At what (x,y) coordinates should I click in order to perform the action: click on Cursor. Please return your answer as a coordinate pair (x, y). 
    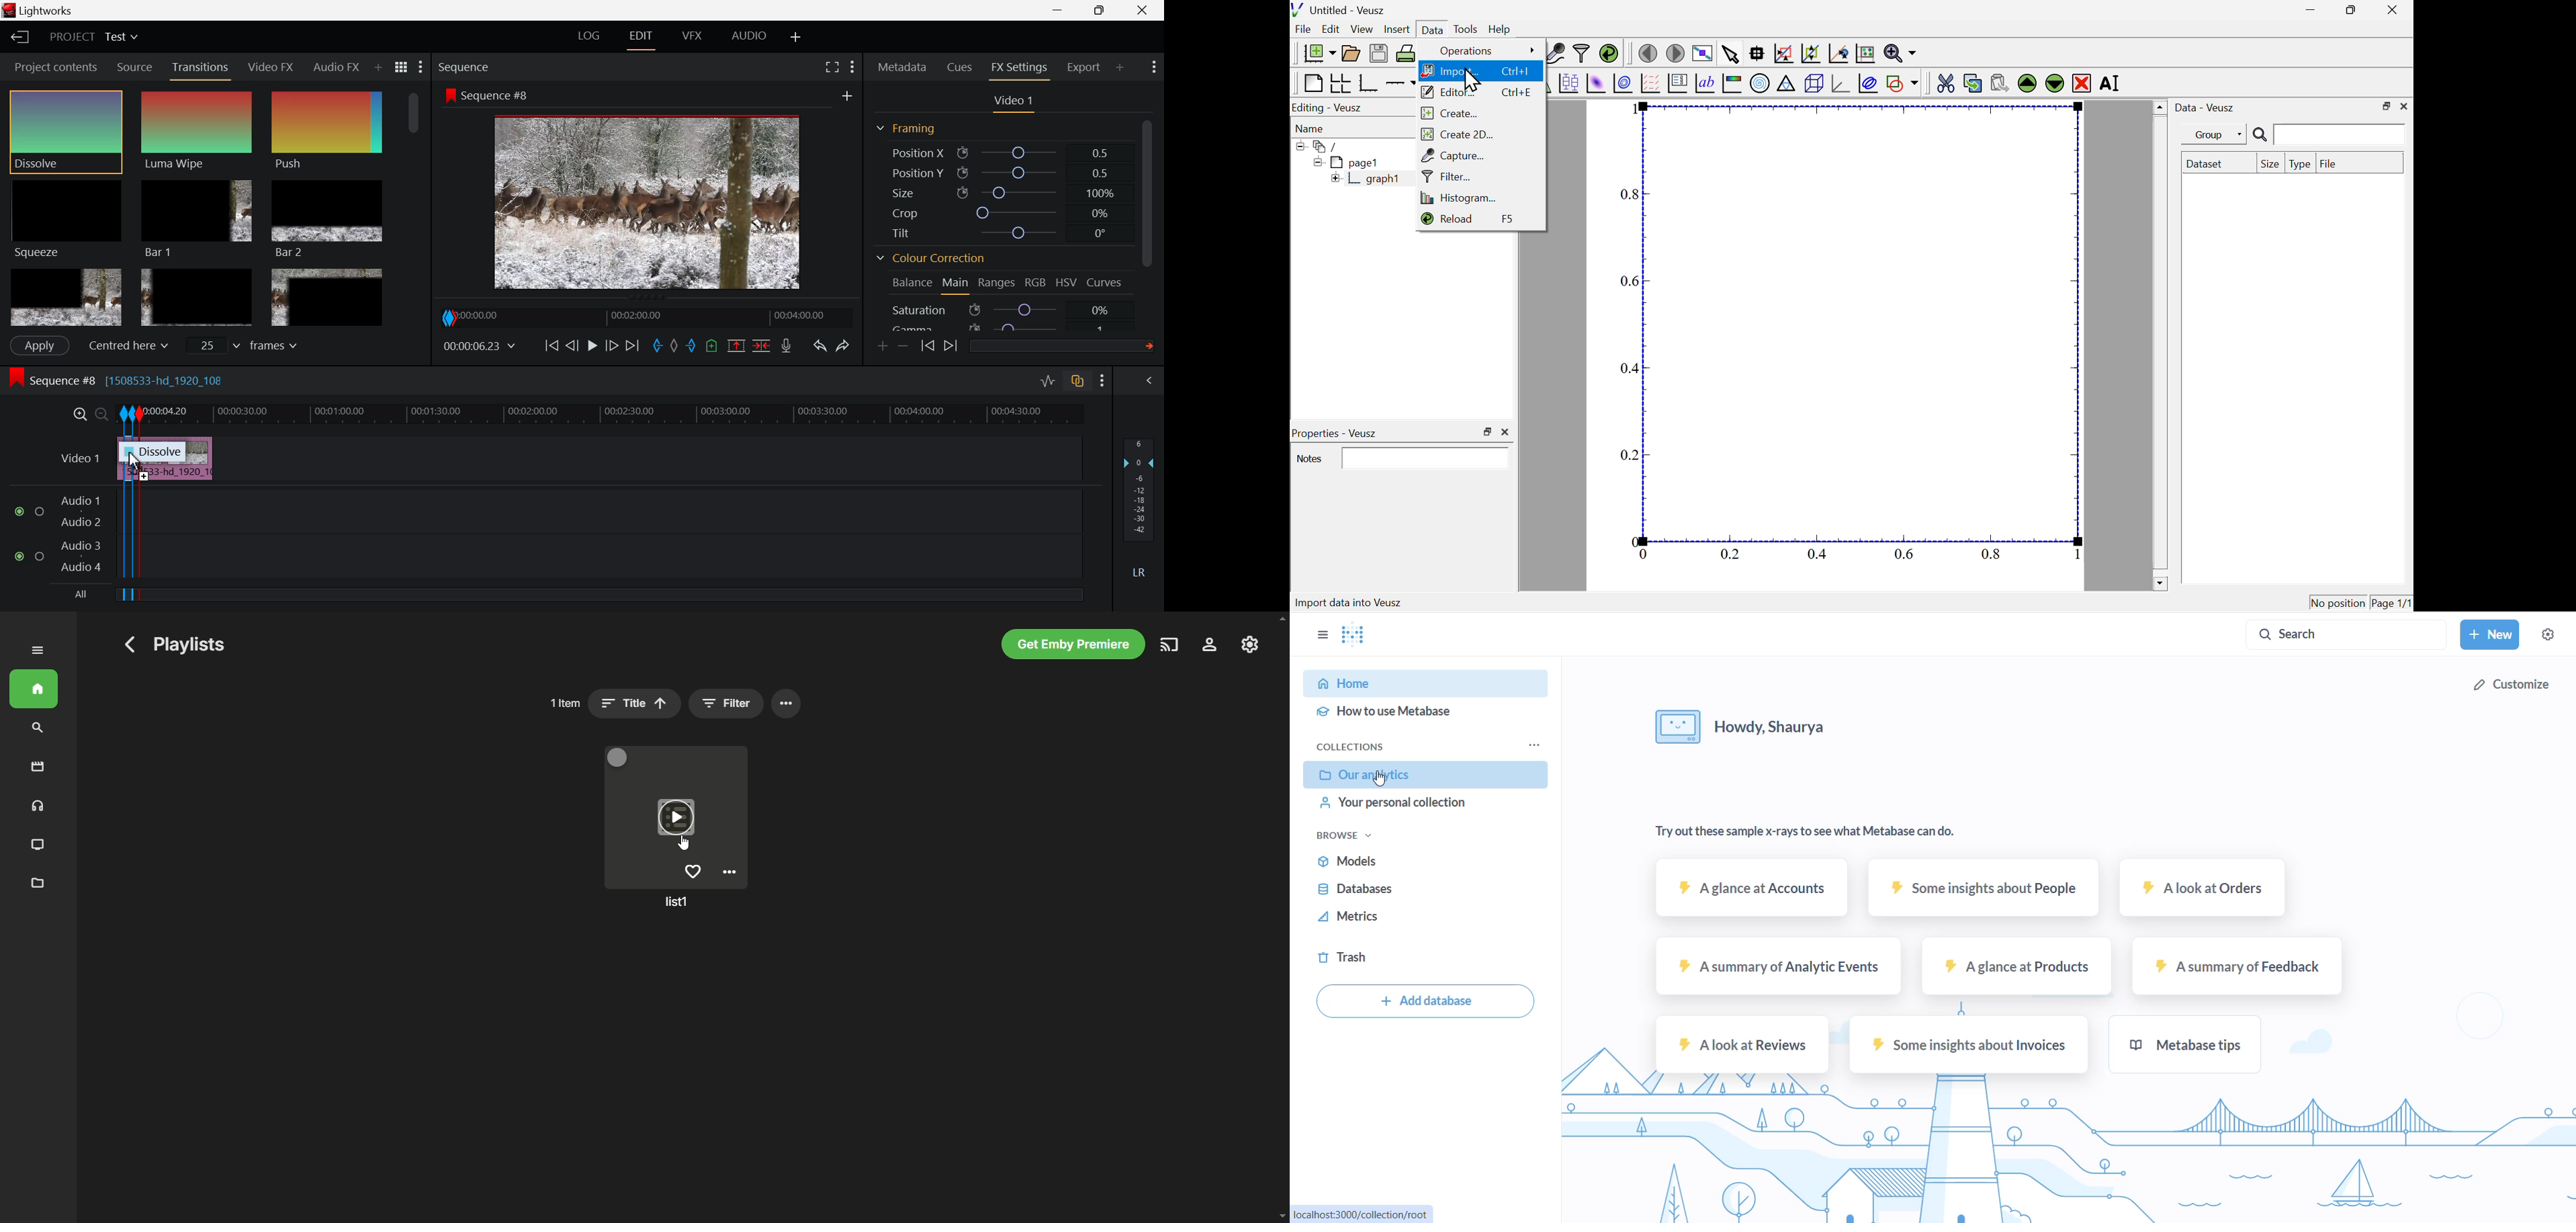
    Looking at the image, I should click on (683, 842).